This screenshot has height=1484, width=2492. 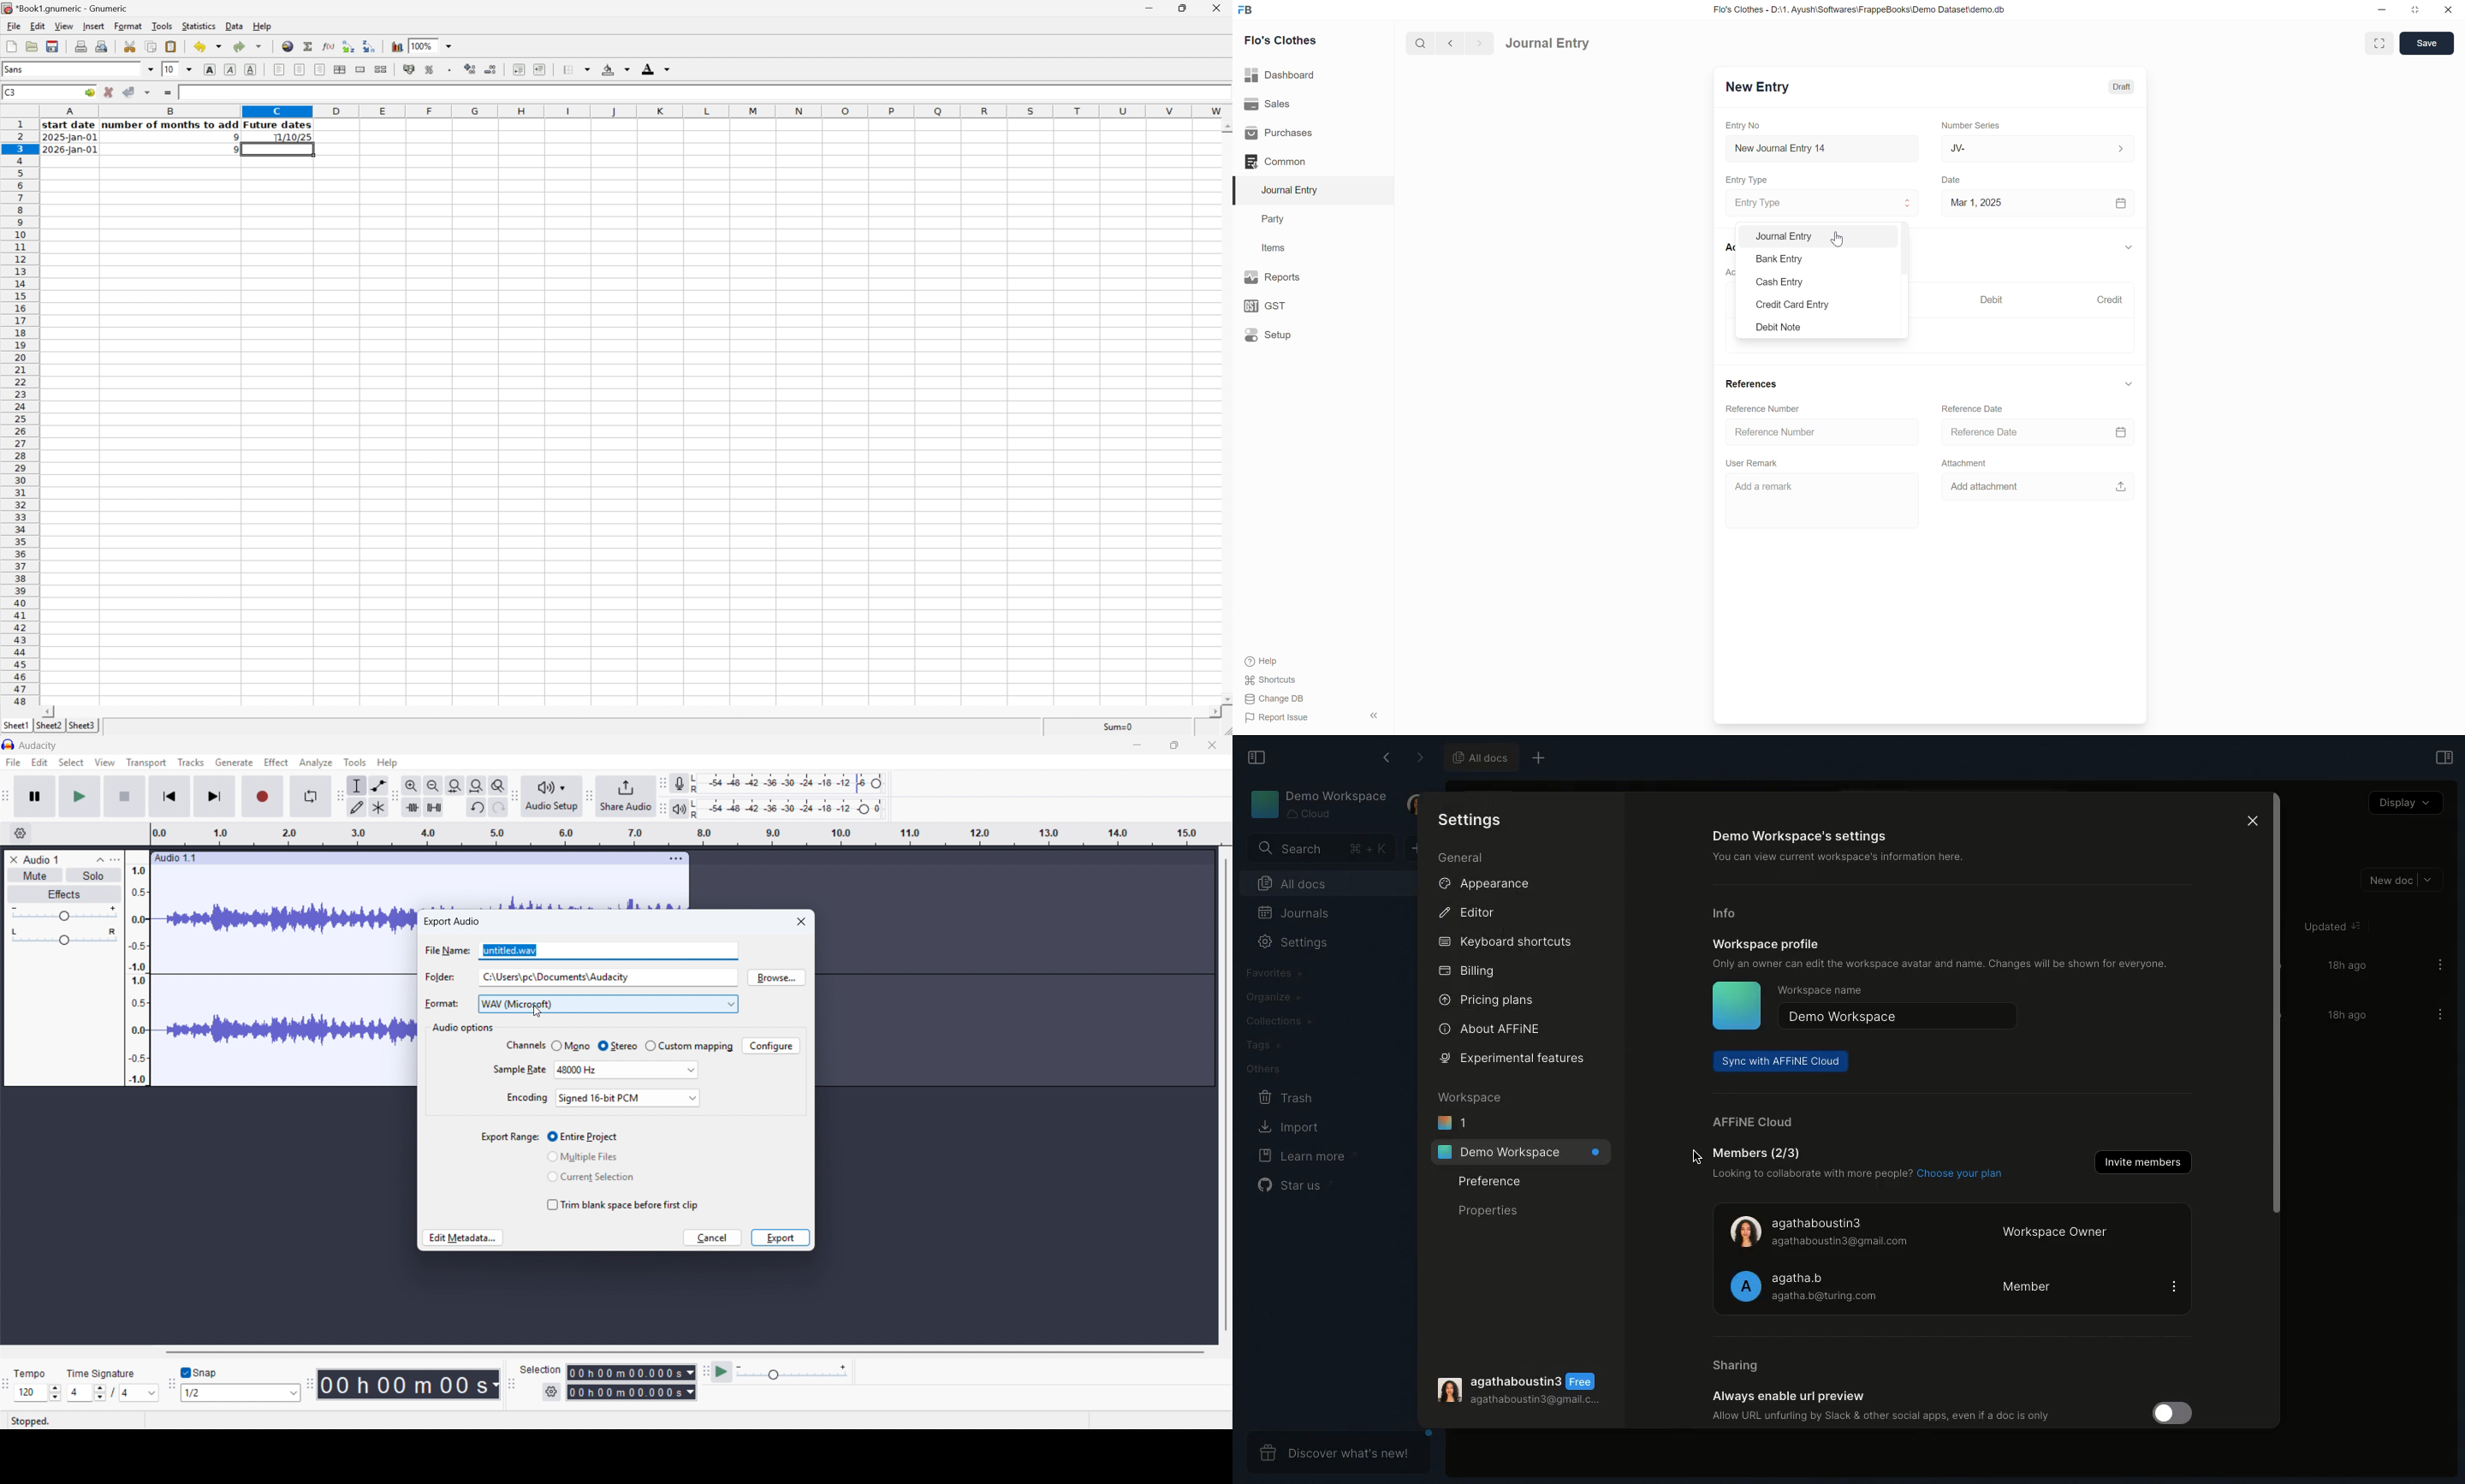 What do you see at coordinates (93, 26) in the screenshot?
I see `Insert` at bounding box center [93, 26].